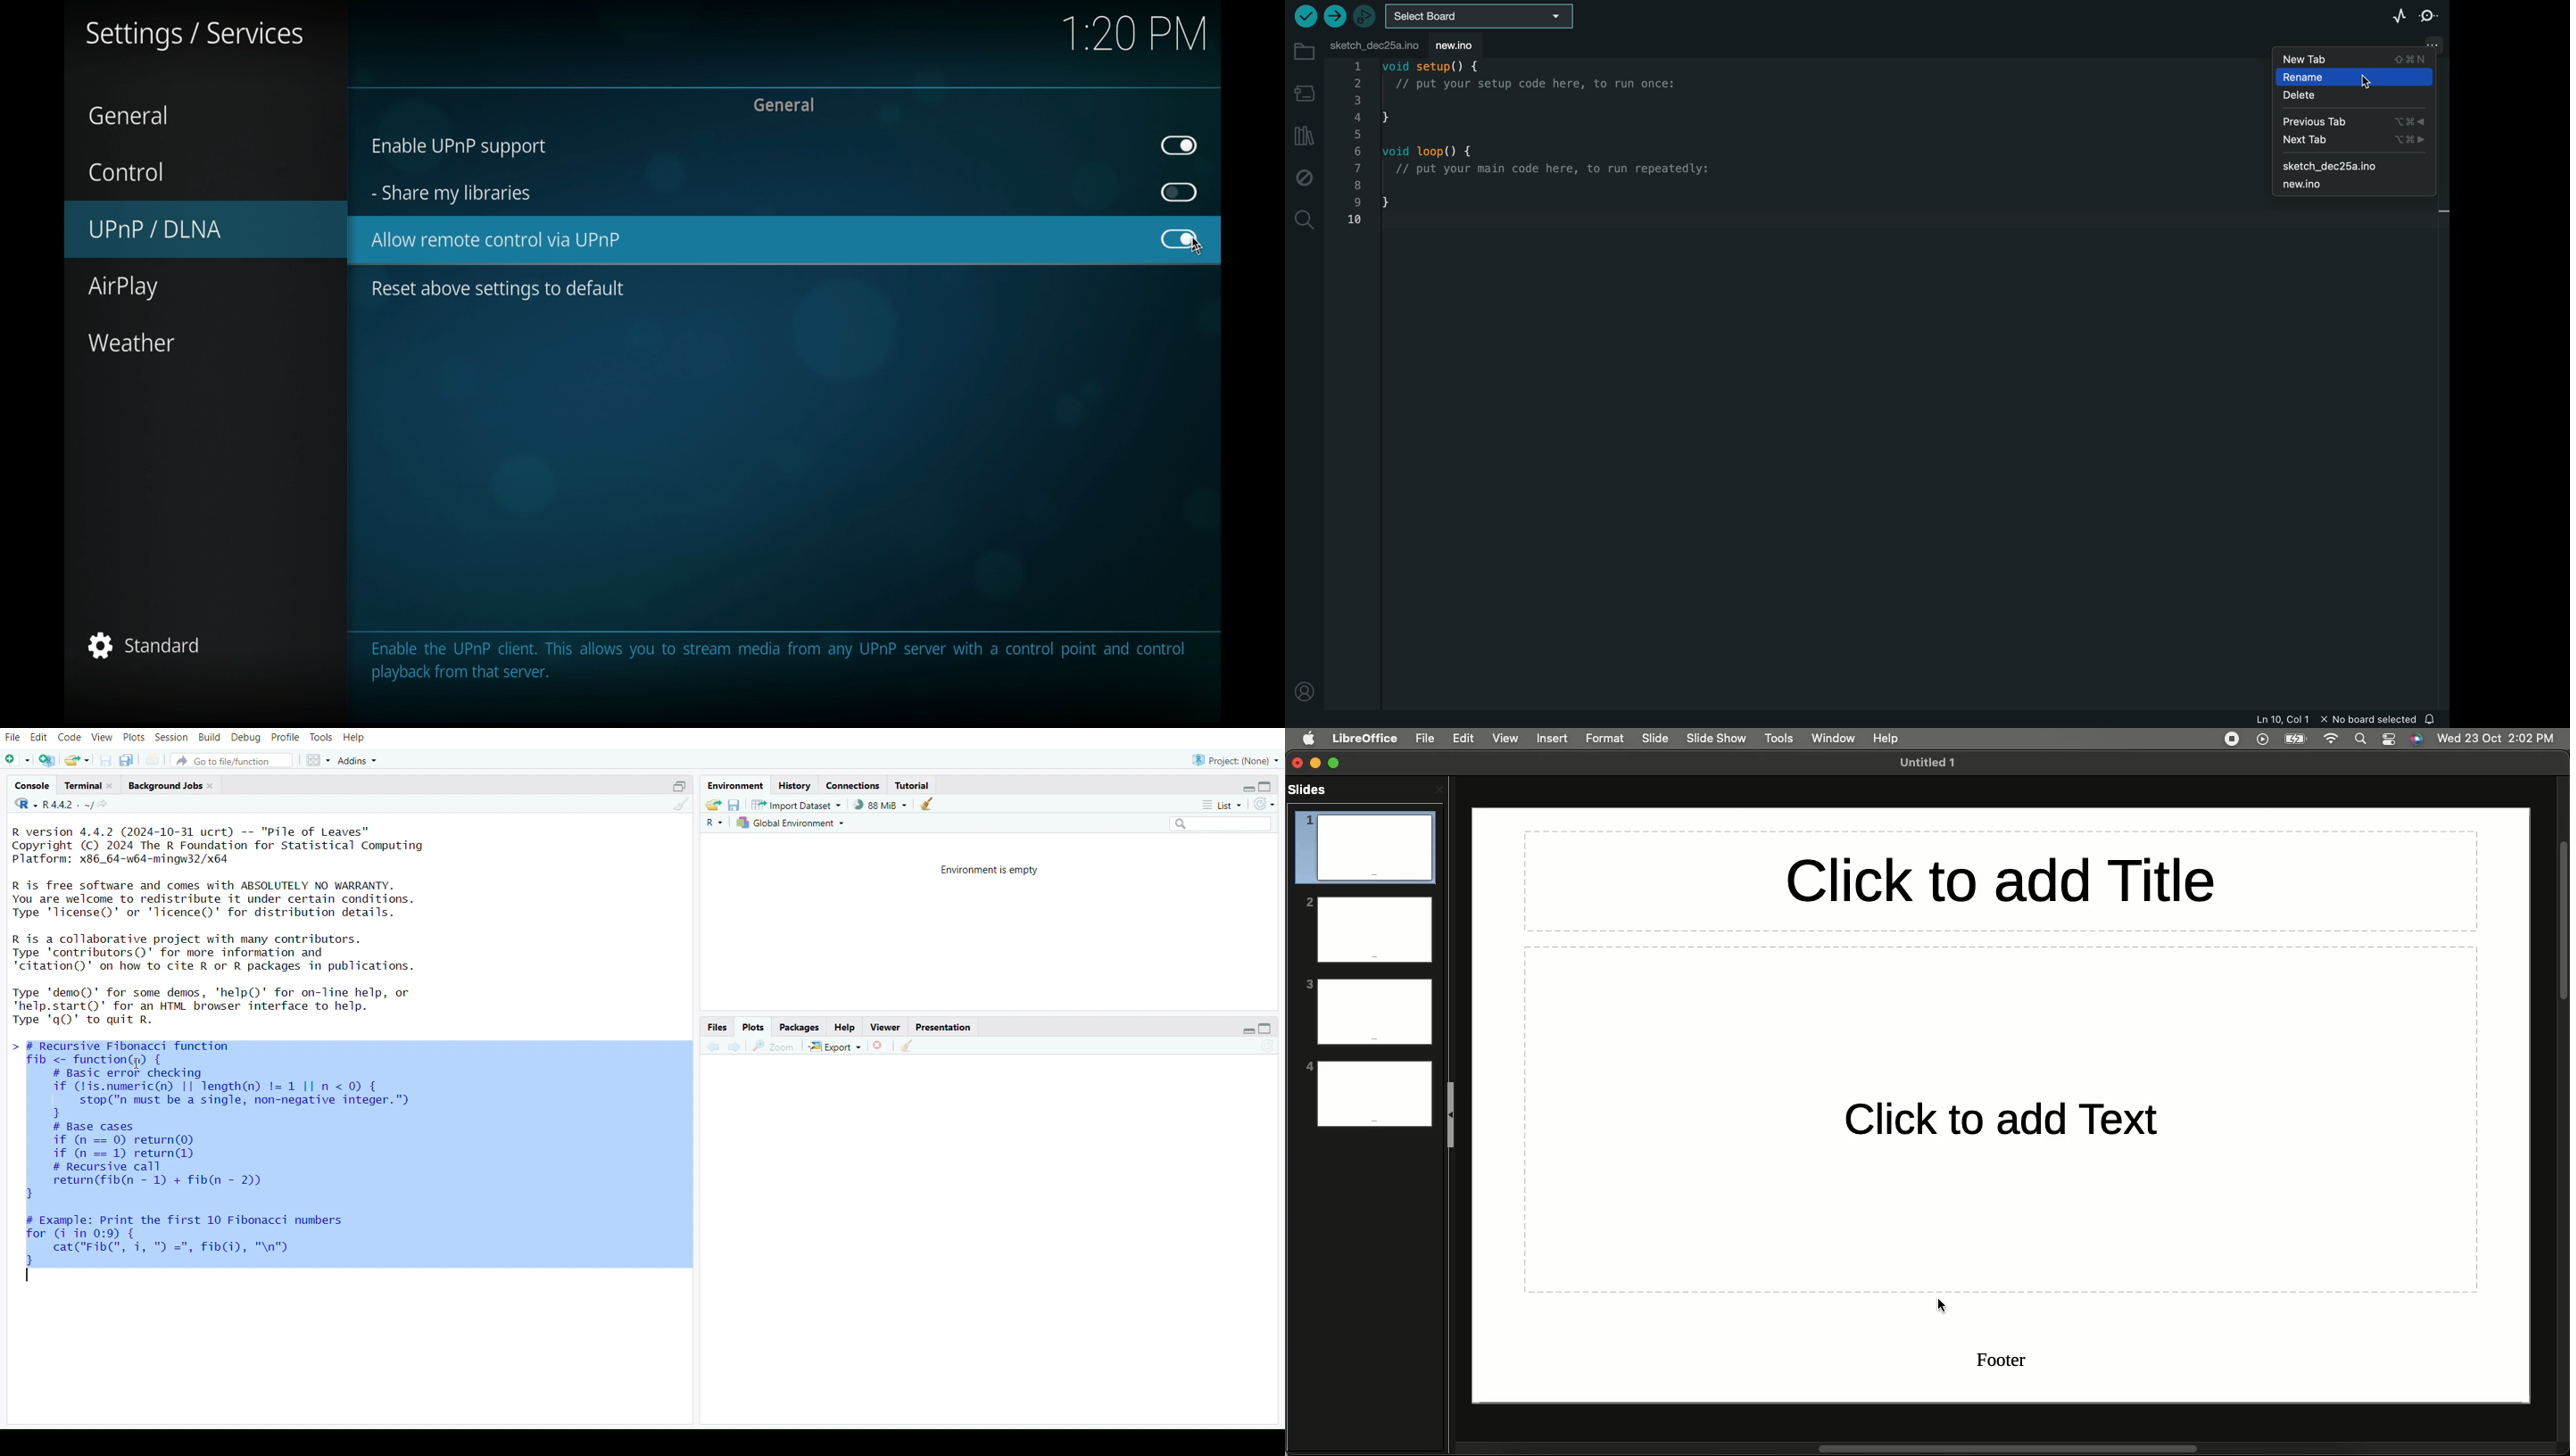  What do you see at coordinates (2496, 737) in the screenshot?
I see `Date/time` at bounding box center [2496, 737].